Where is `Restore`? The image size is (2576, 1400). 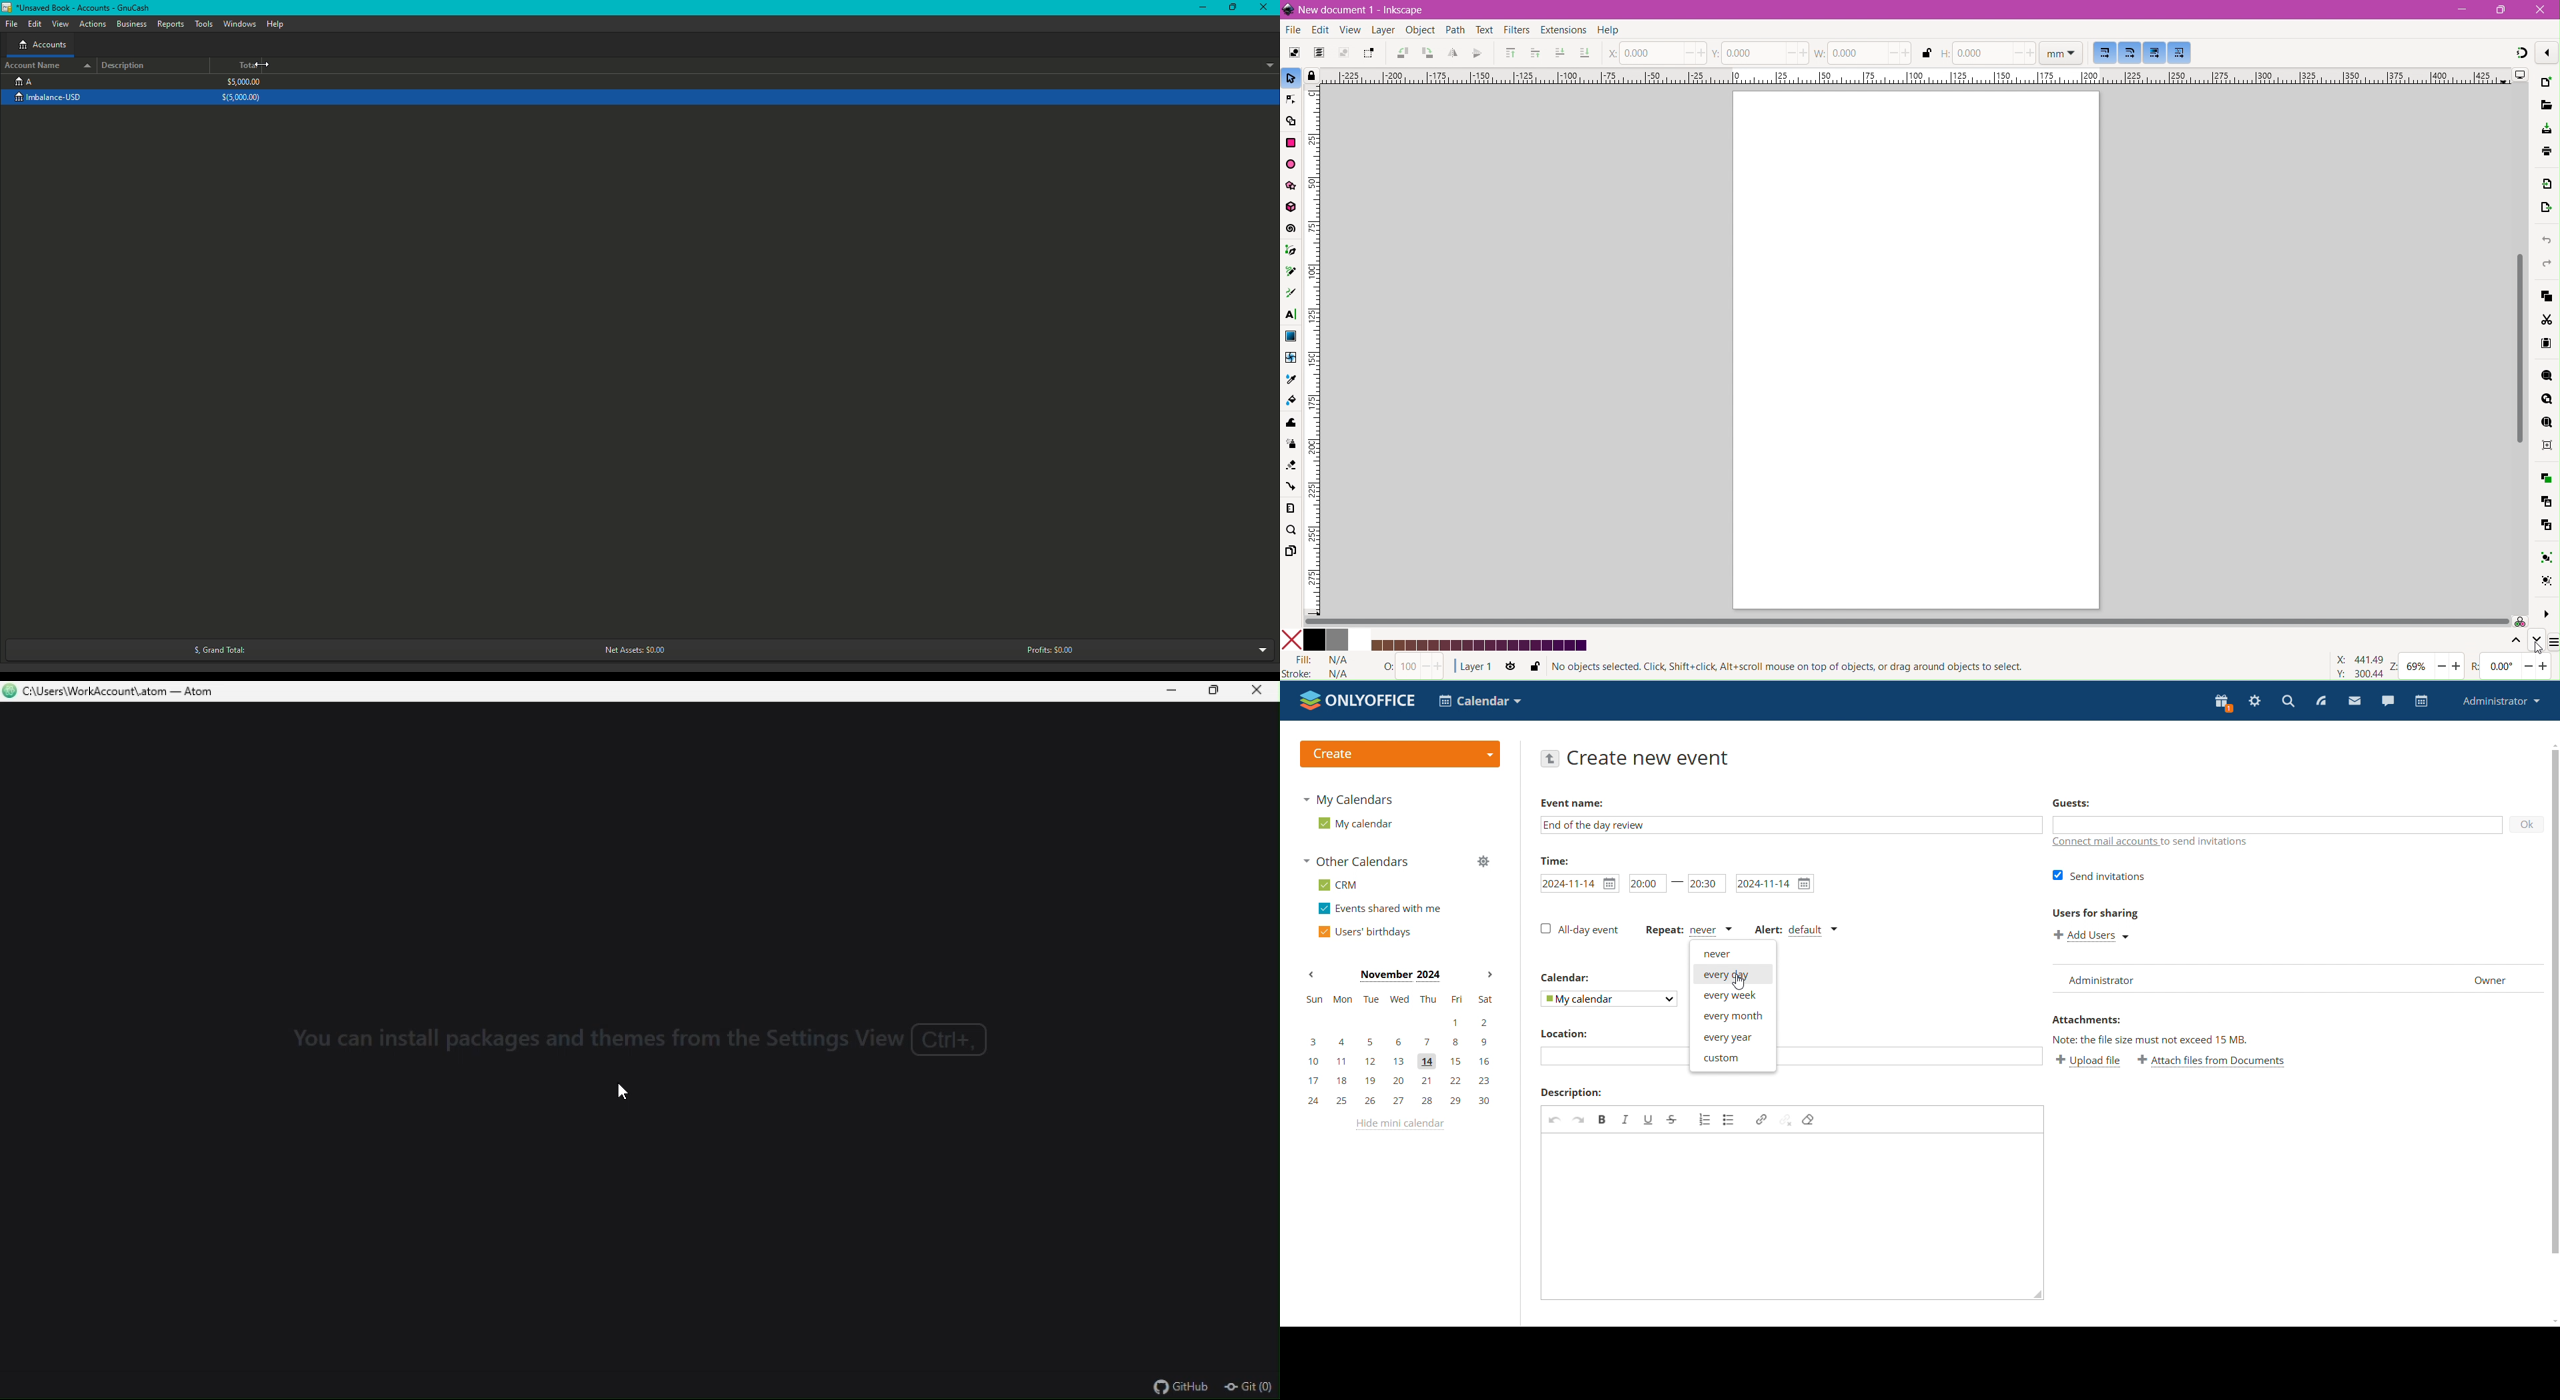
Restore is located at coordinates (1231, 8).